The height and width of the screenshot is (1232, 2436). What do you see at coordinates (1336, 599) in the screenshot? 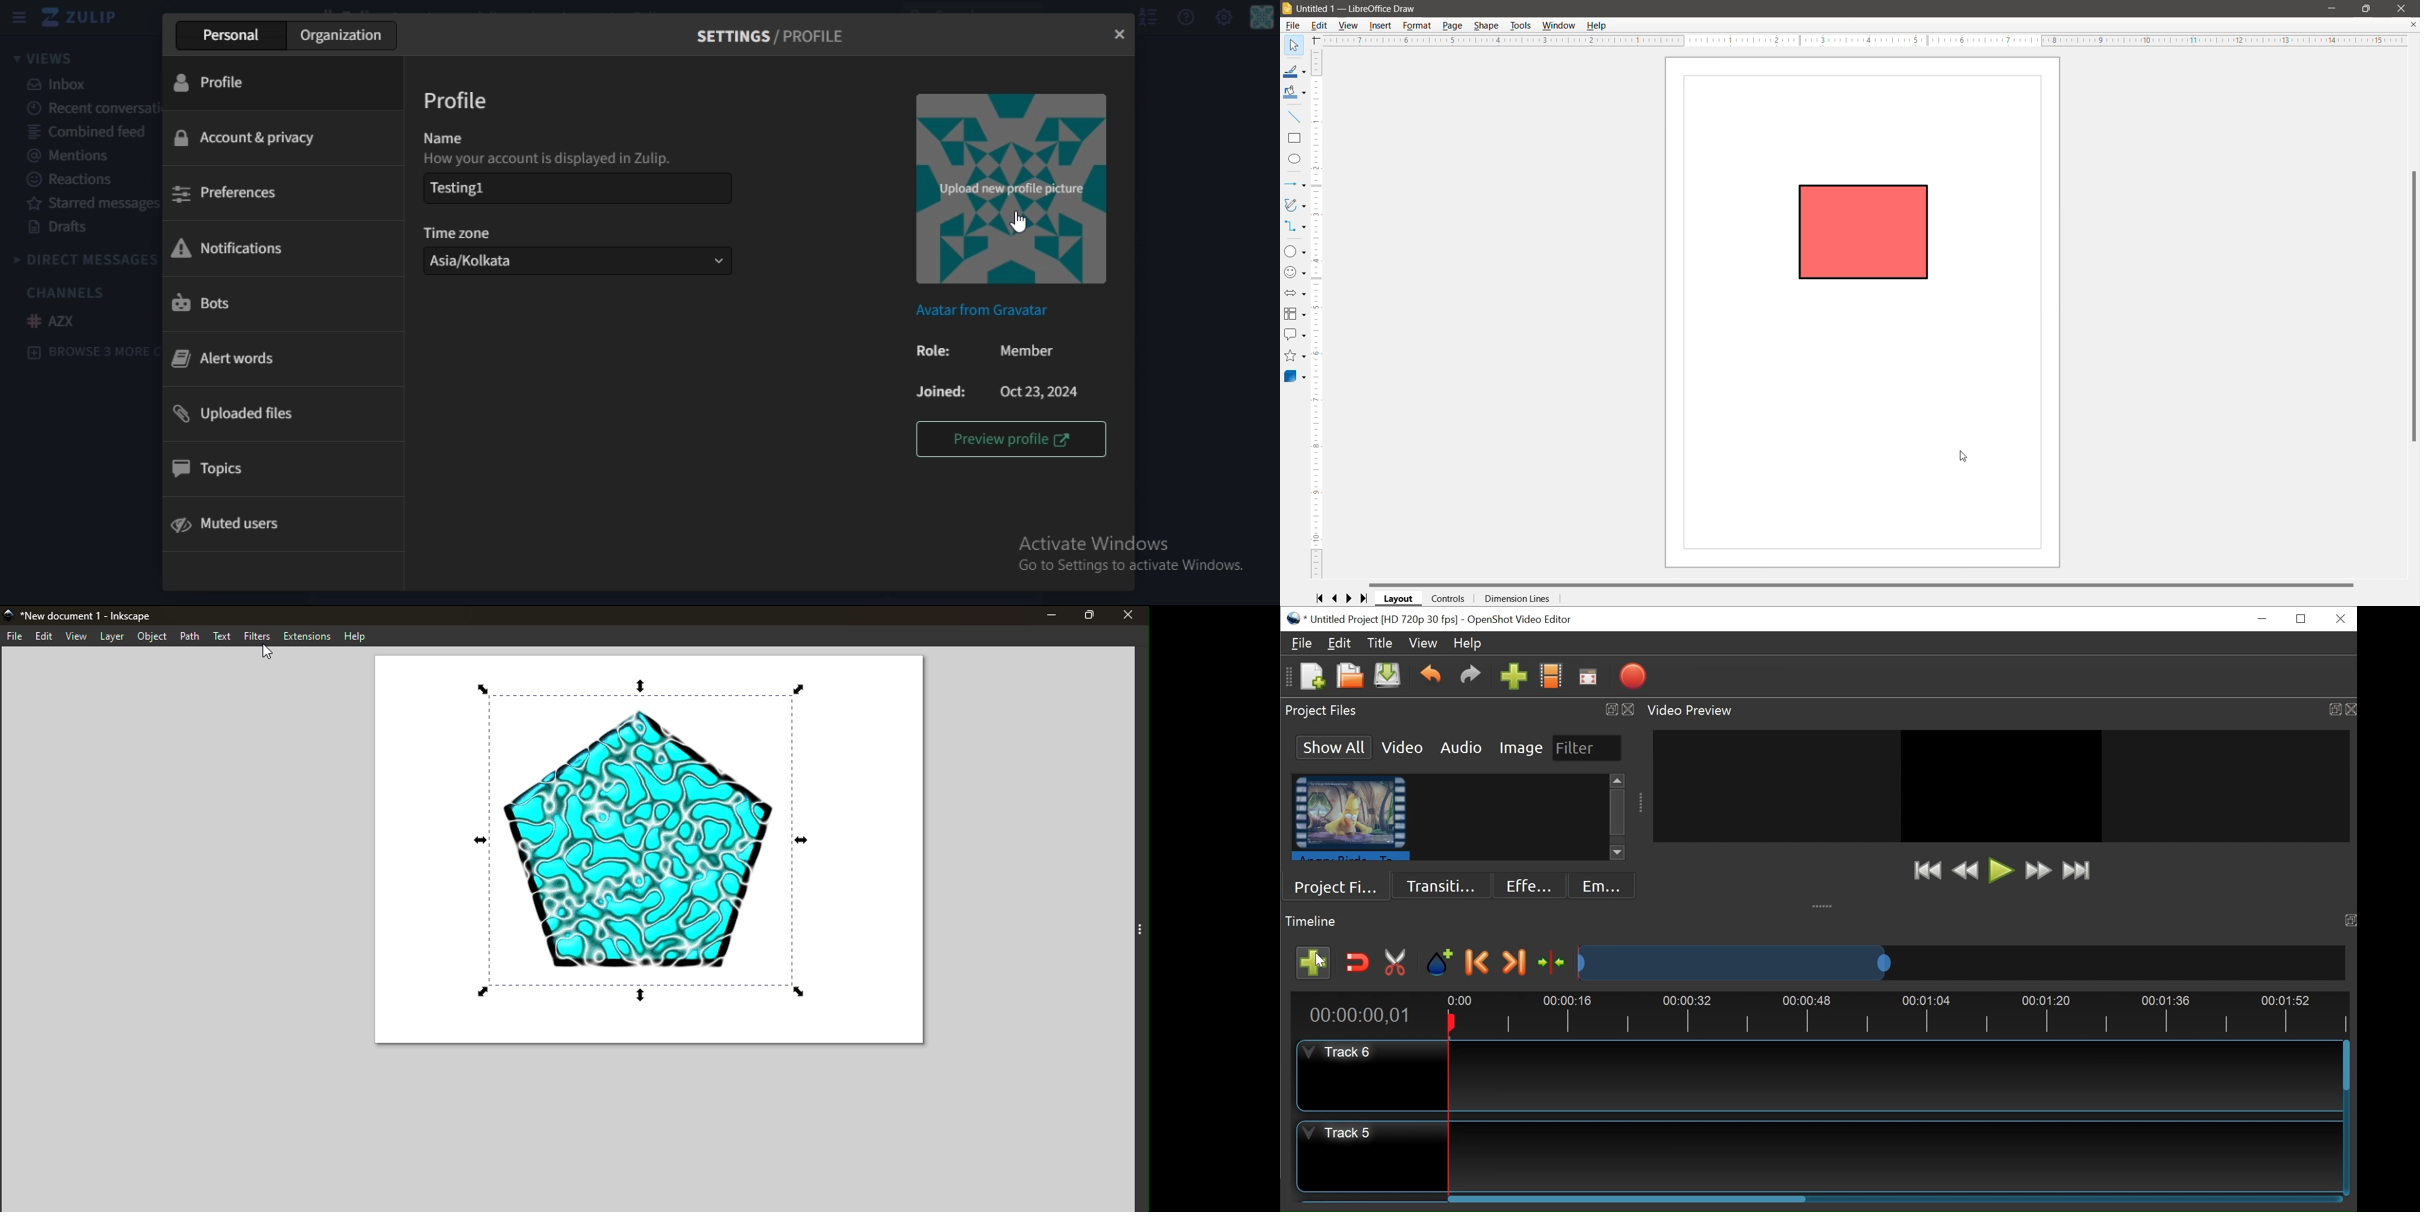
I see `Scroll to previous page` at bounding box center [1336, 599].